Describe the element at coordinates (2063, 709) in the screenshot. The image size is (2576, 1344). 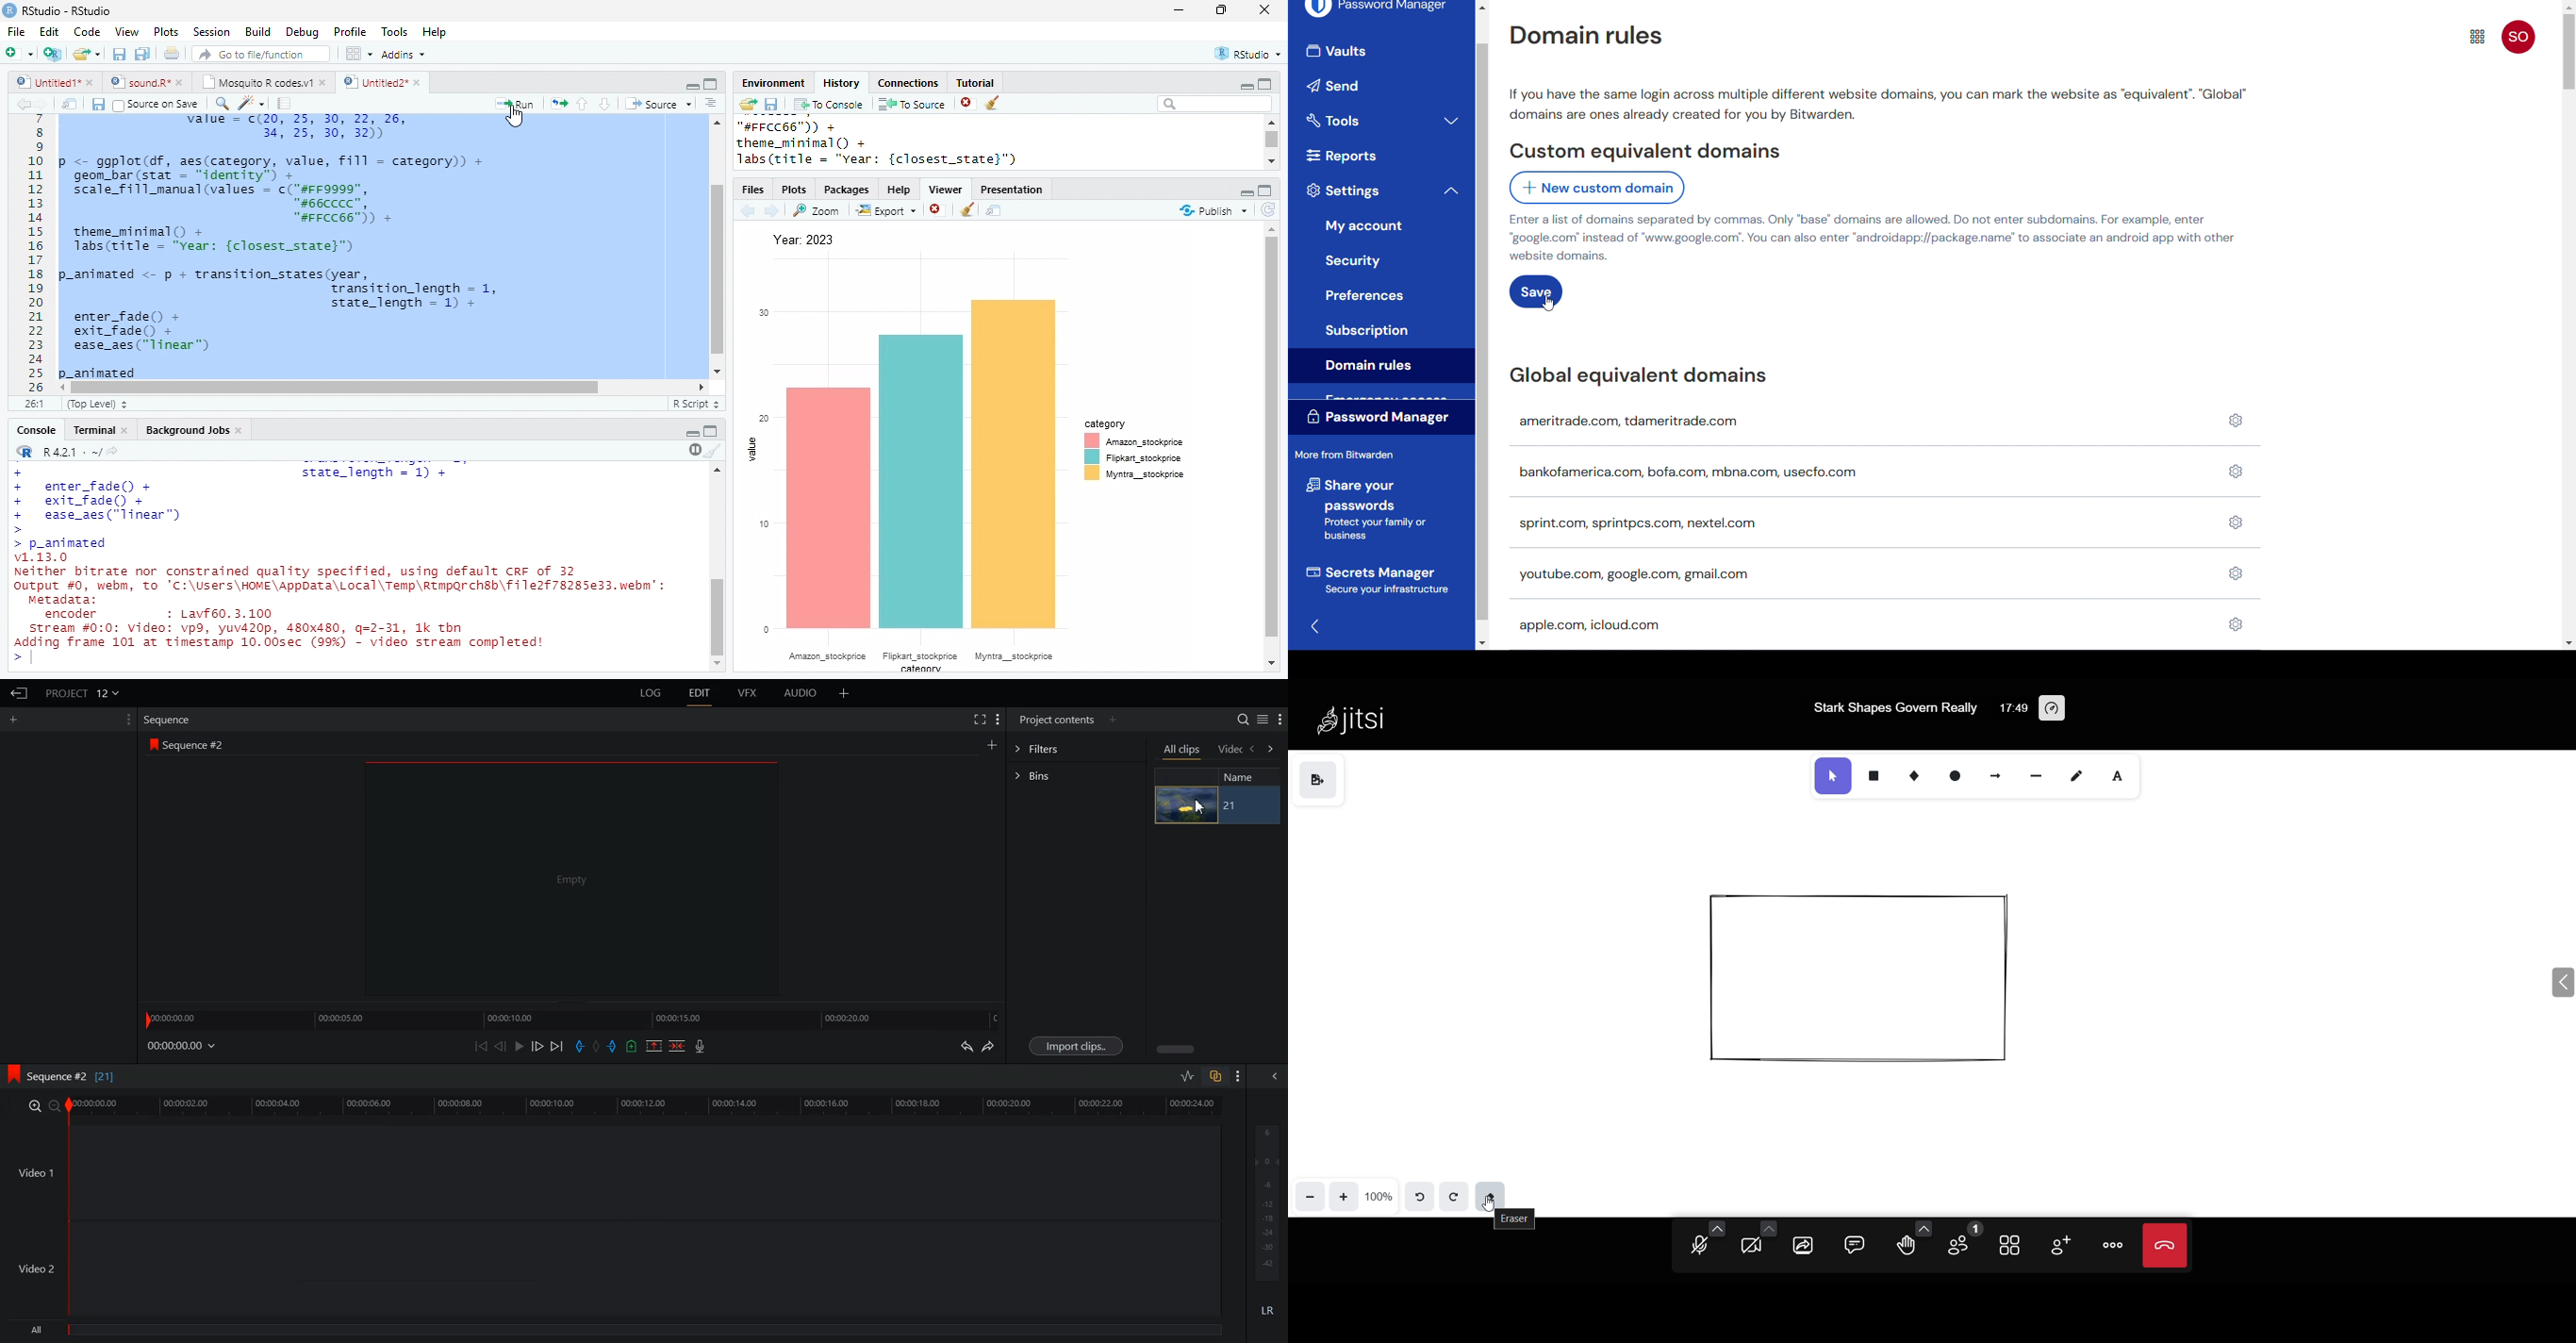
I see `performance setting` at that location.